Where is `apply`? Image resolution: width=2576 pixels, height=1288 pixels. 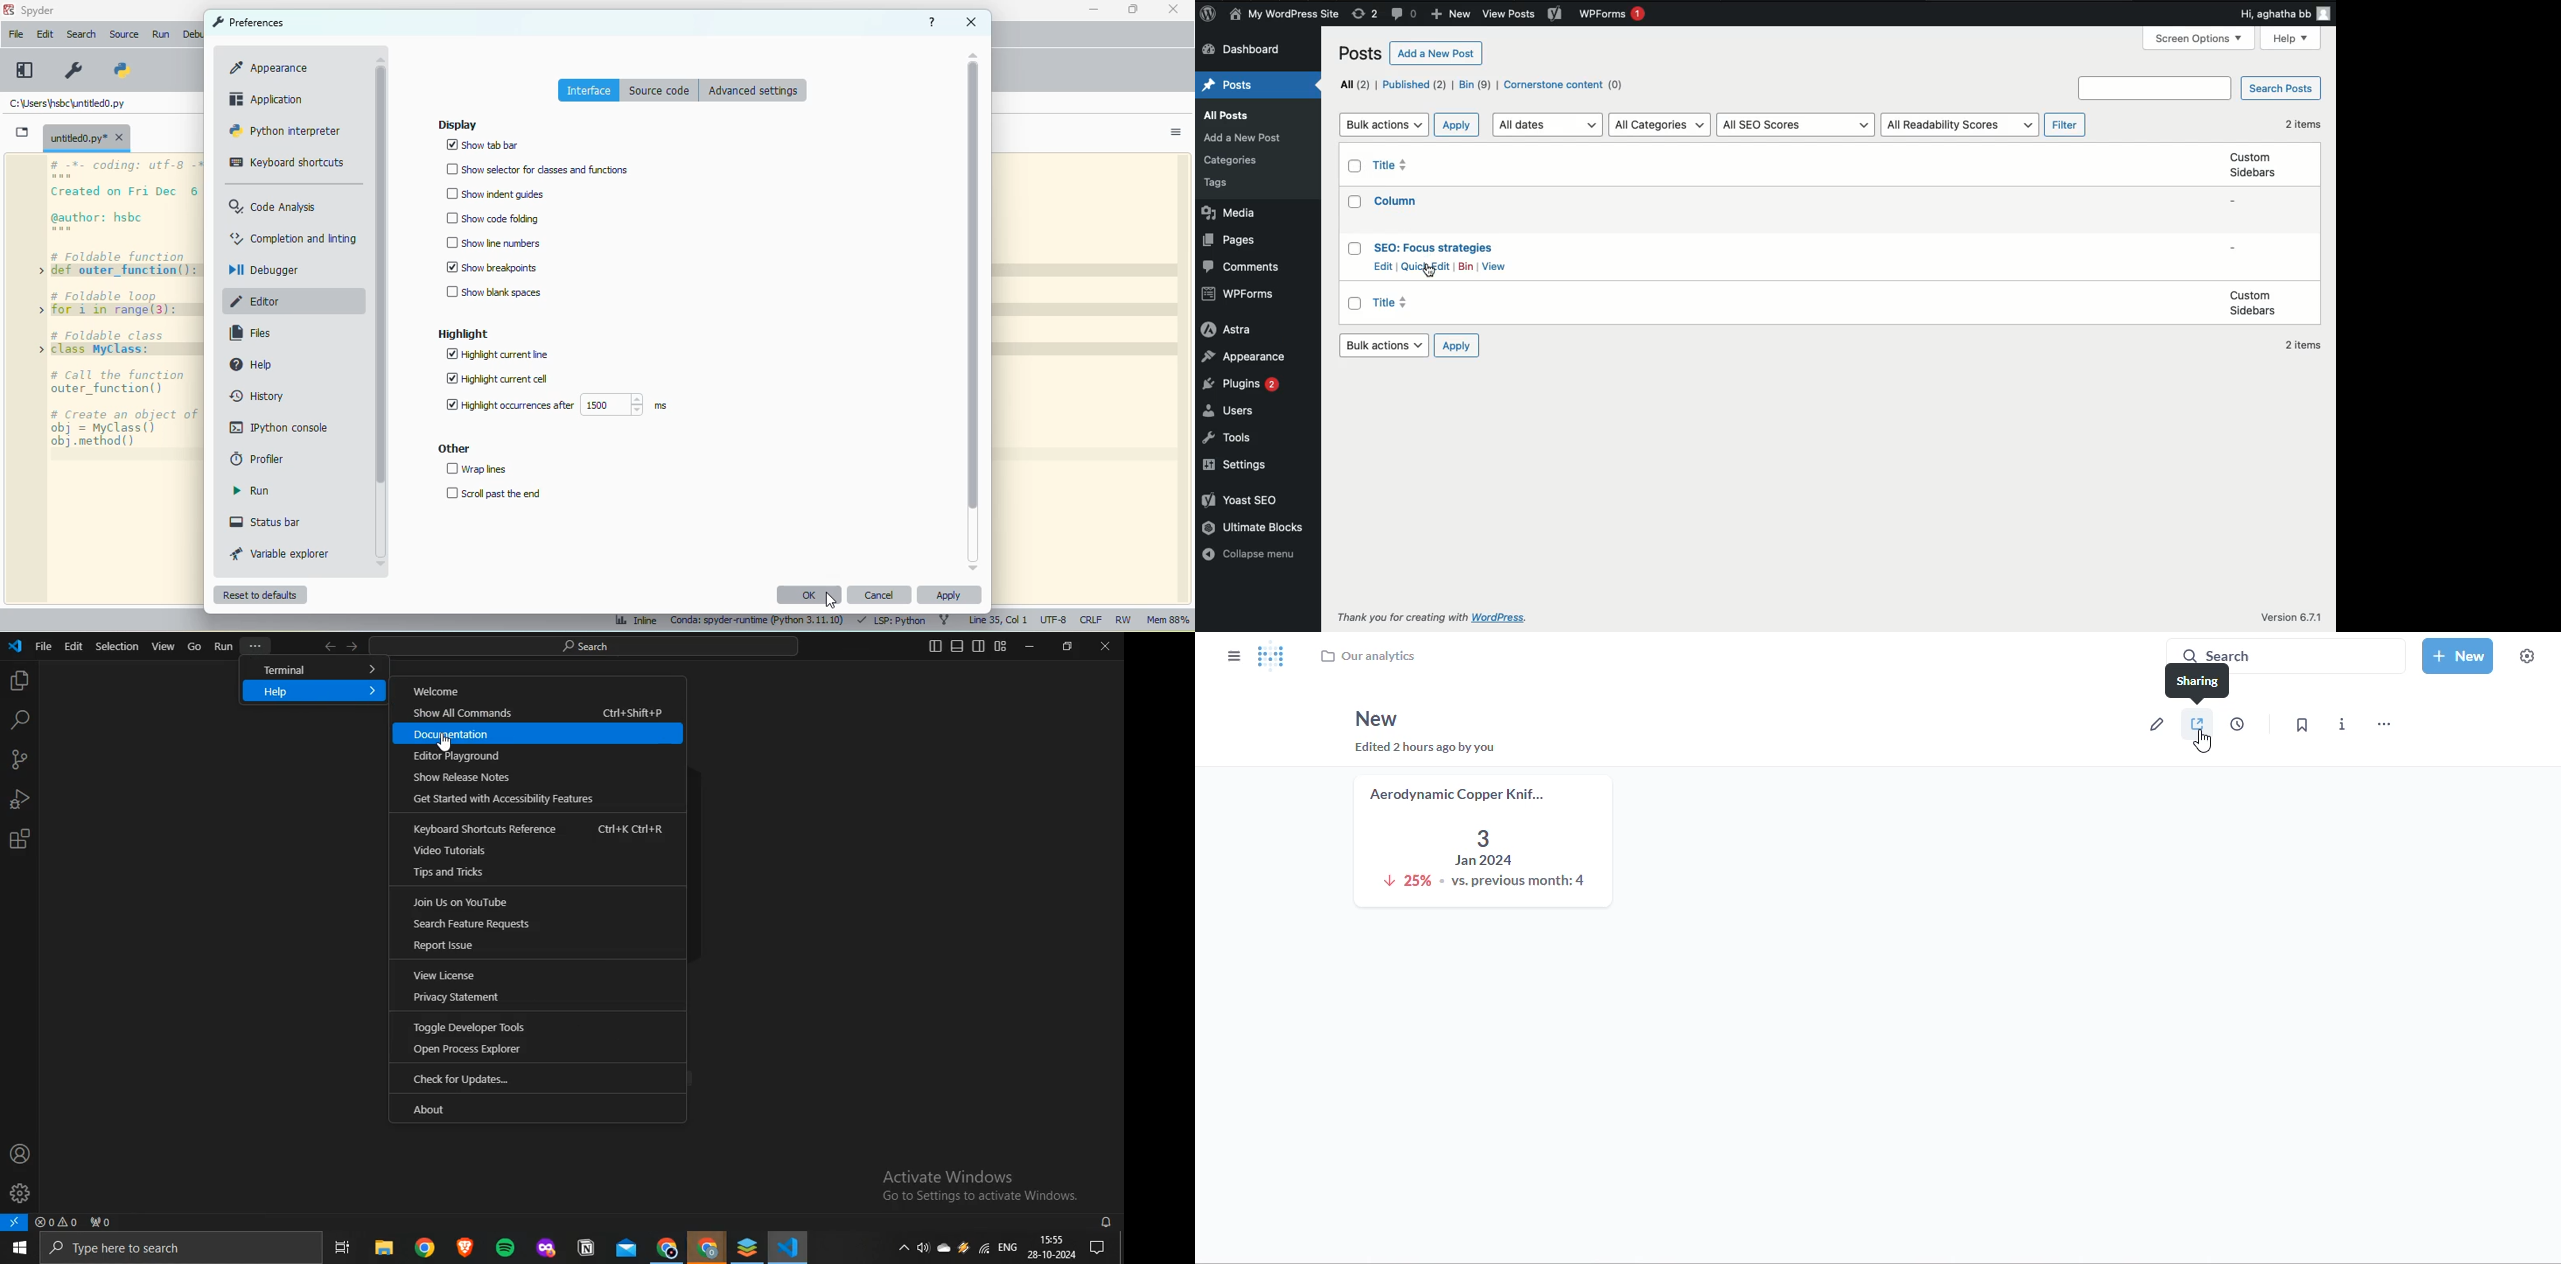
apply is located at coordinates (949, 594).